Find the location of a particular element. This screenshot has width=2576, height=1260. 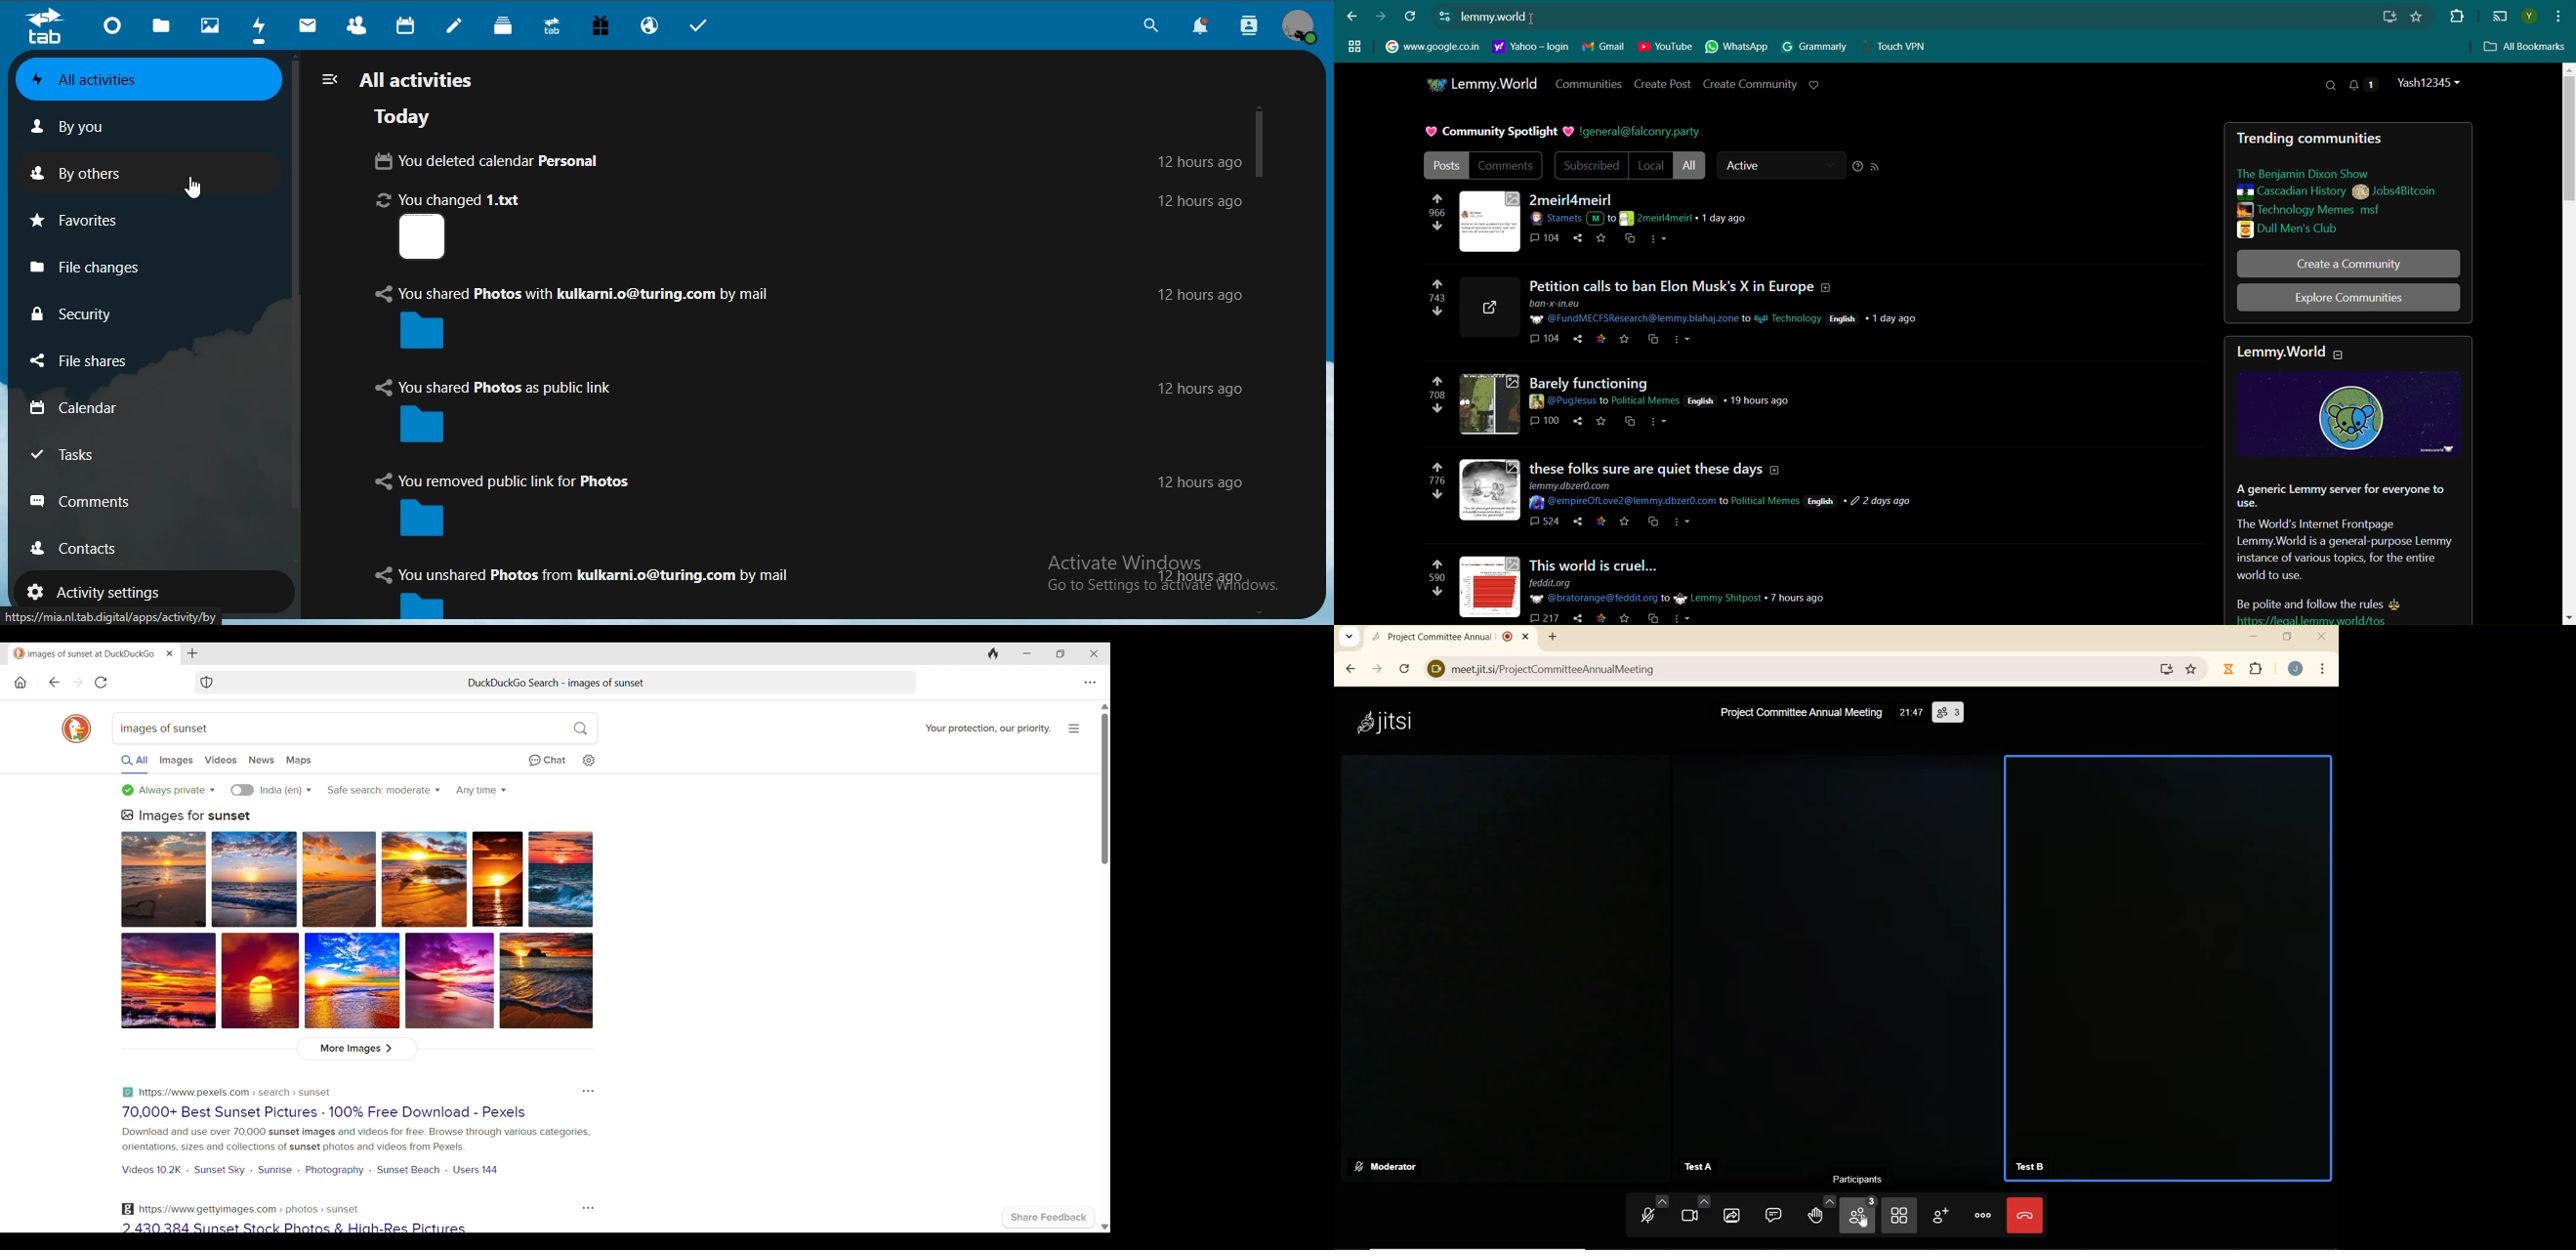

Type in search query is located at coordinates (354, 729).